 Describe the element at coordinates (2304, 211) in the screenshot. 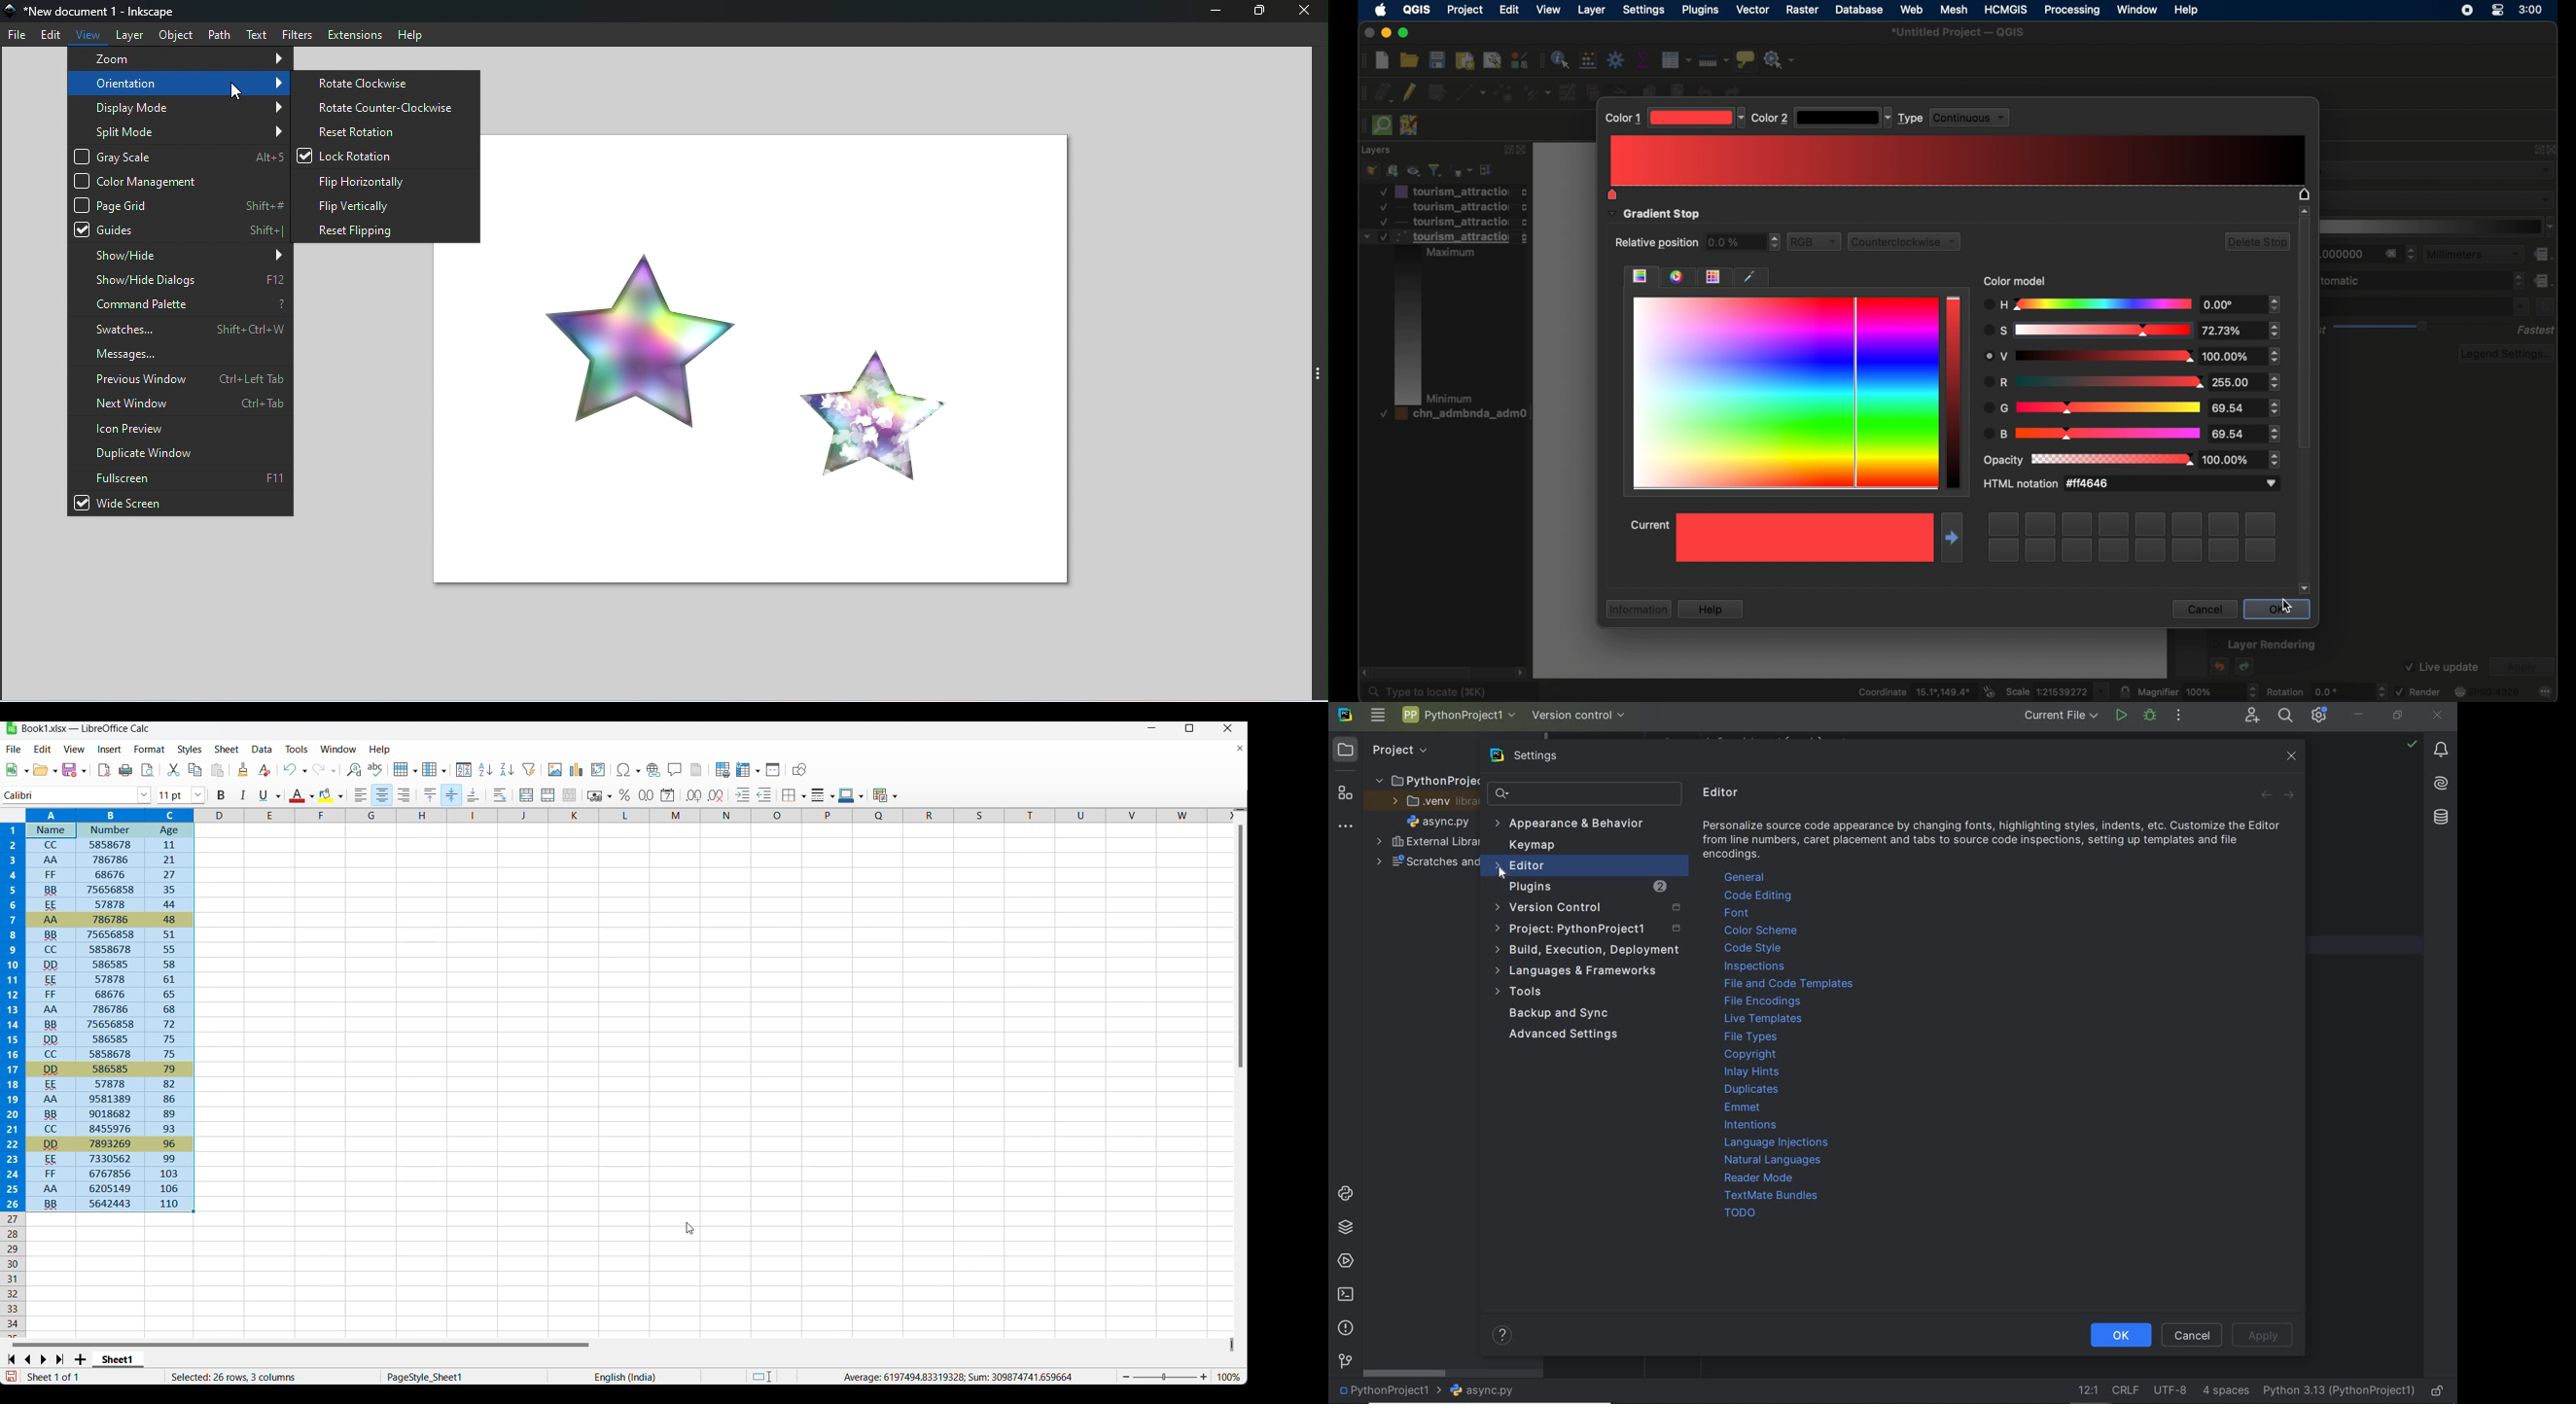

I see `scroll up` at that location.